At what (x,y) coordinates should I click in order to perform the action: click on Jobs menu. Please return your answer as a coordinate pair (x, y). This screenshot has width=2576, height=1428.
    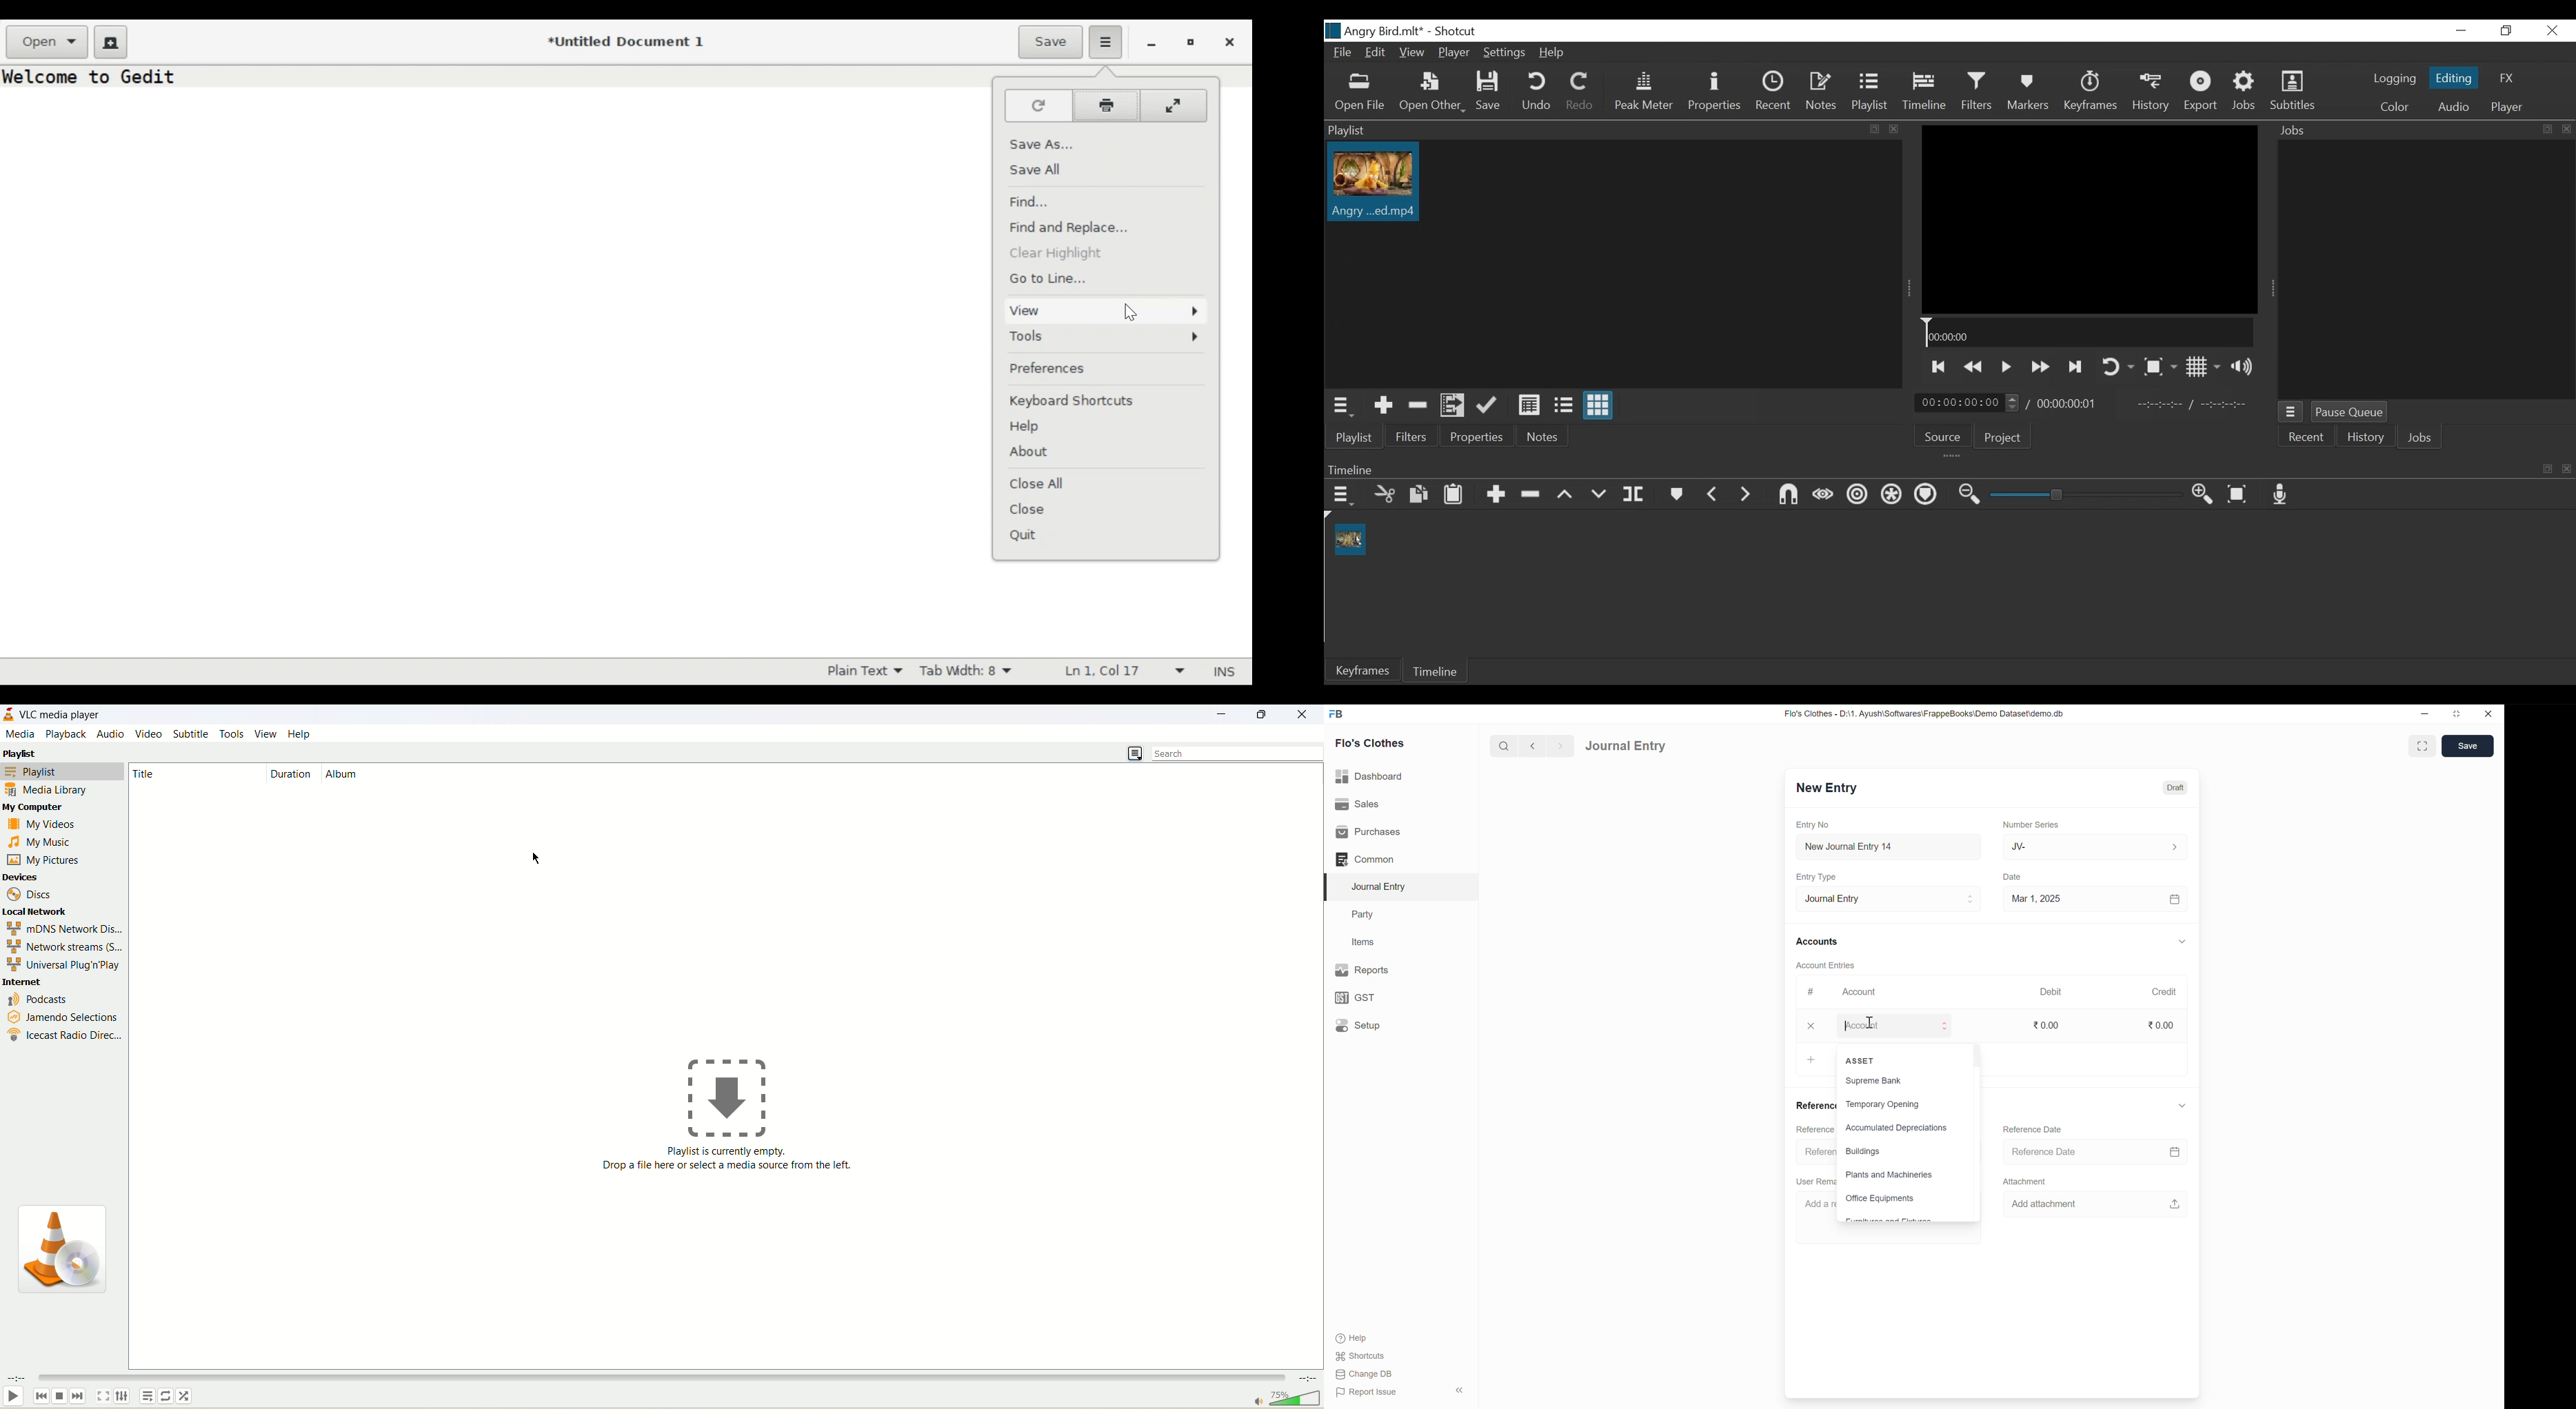
    Looking at the image, I should click on (2291, 412).